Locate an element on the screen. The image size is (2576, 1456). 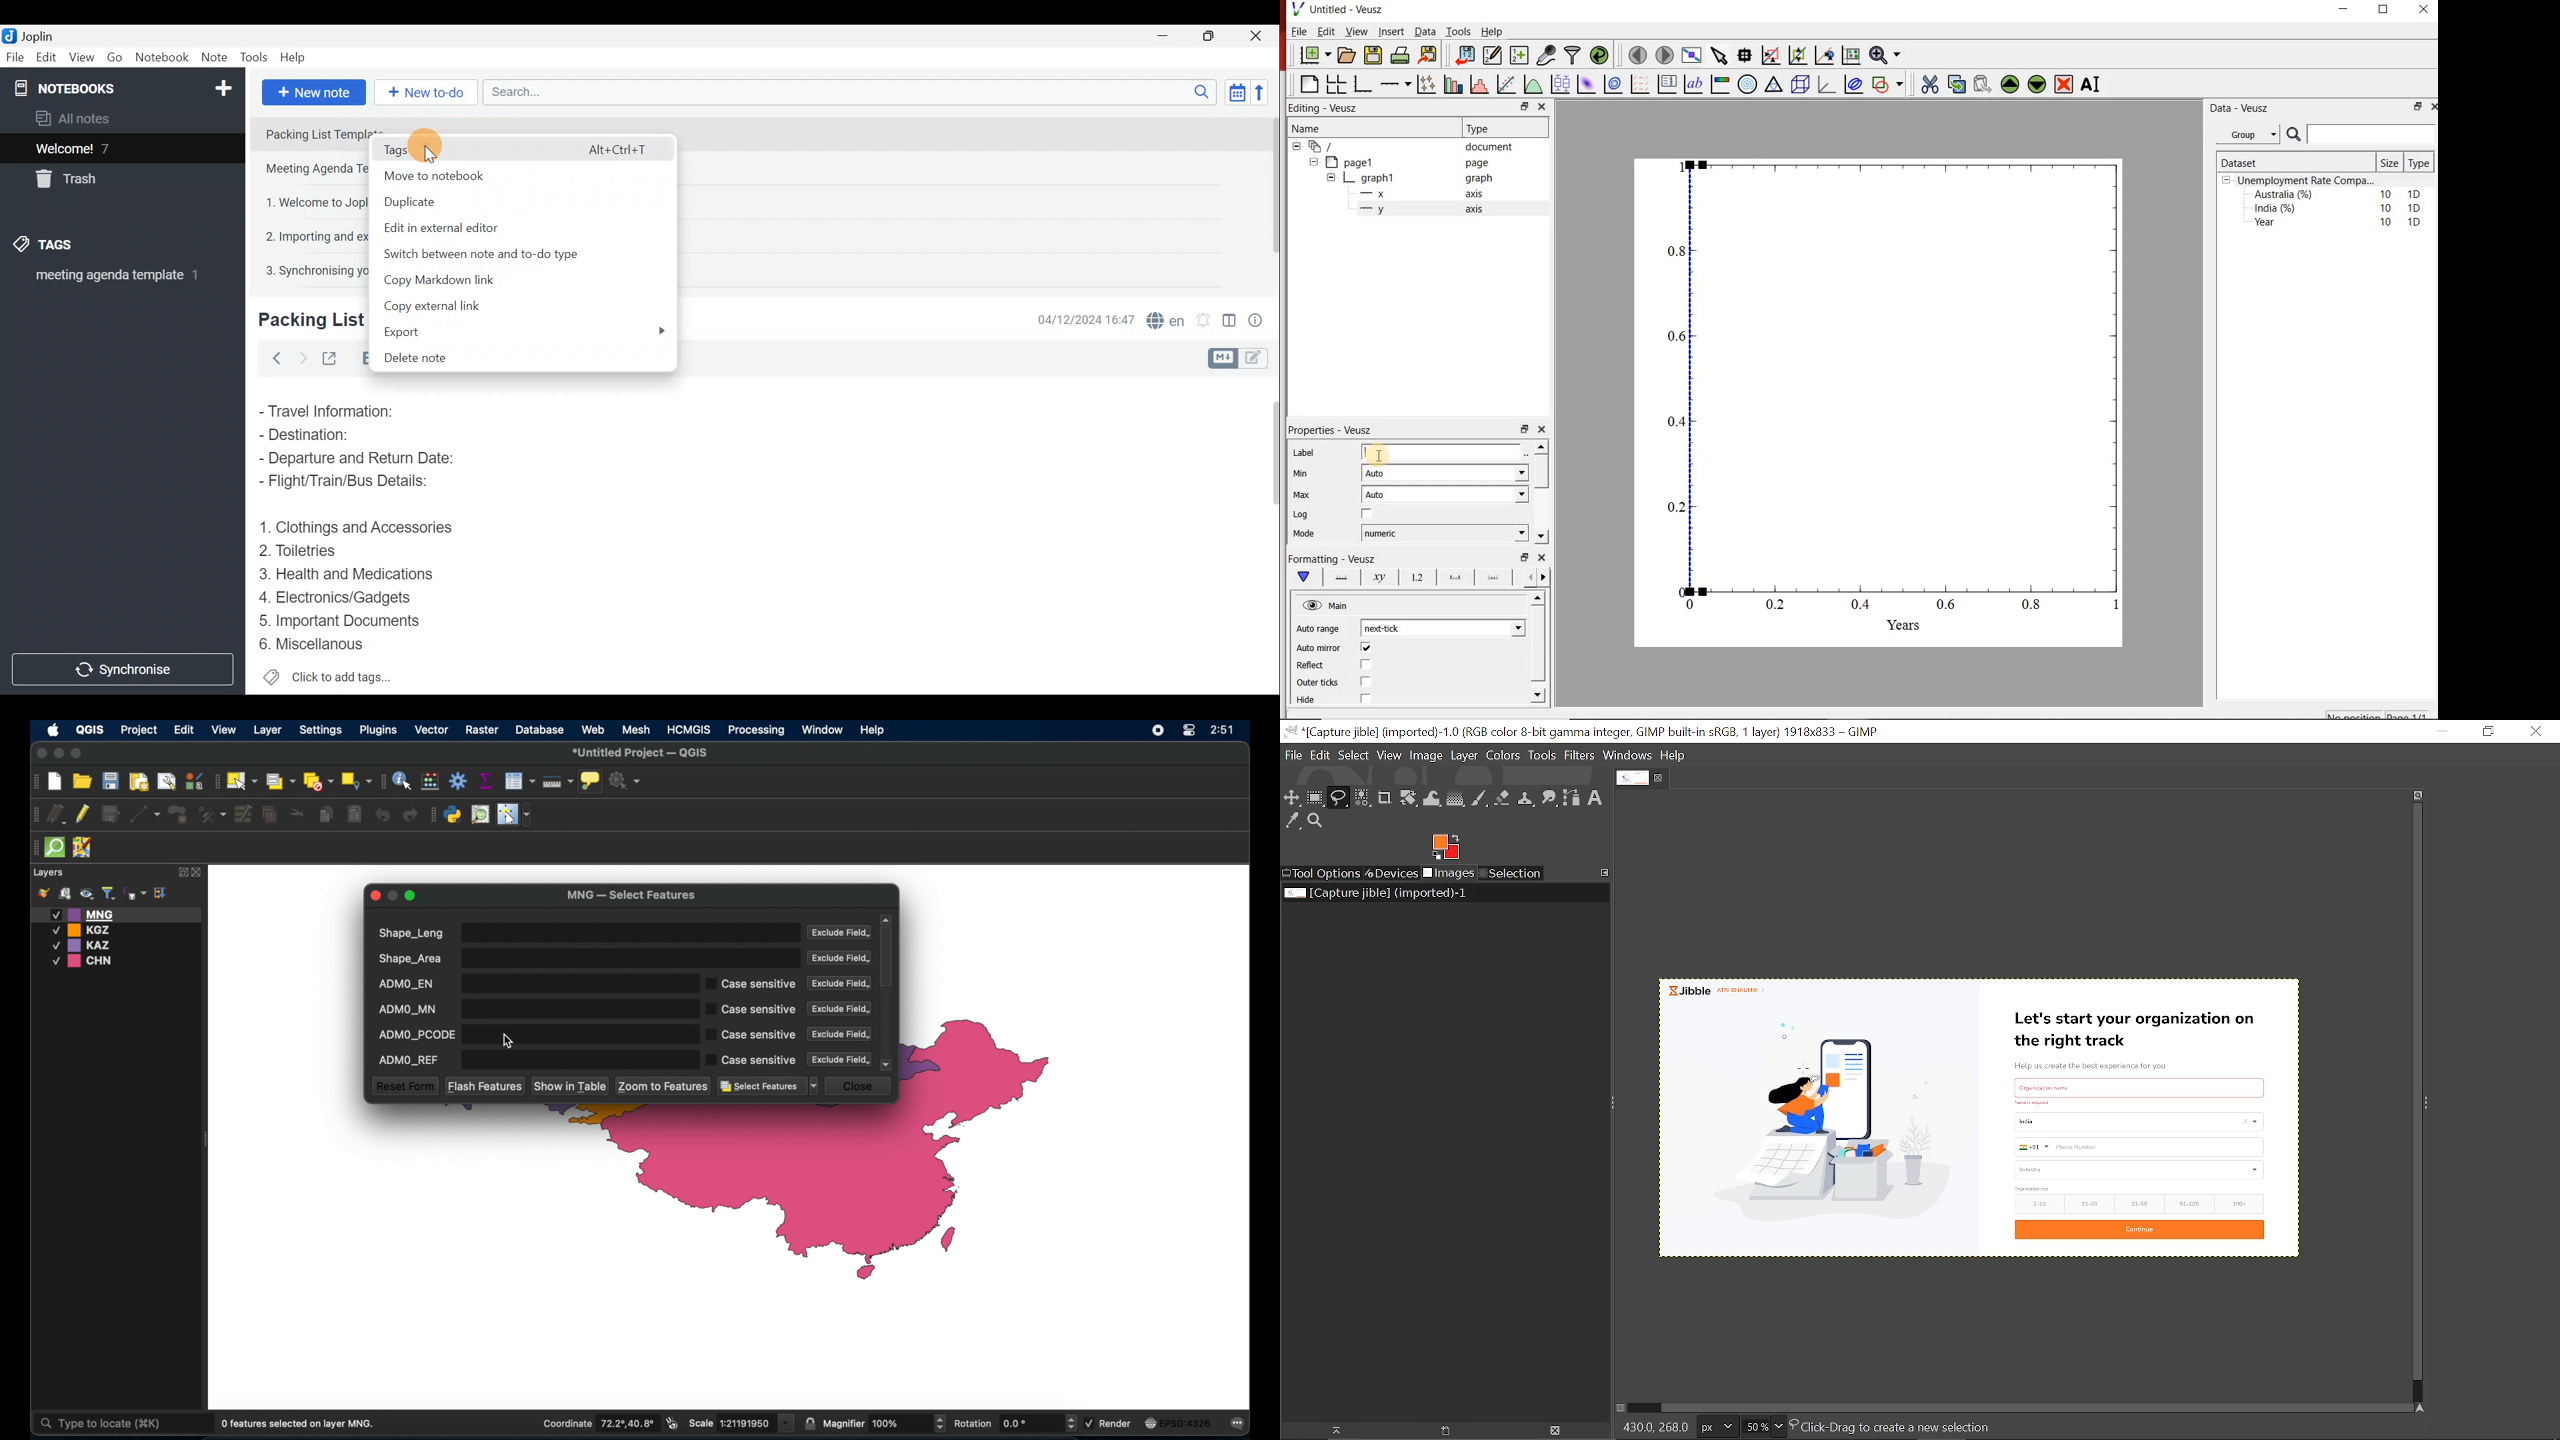
Note 5 is located at coordinates (299, 269).